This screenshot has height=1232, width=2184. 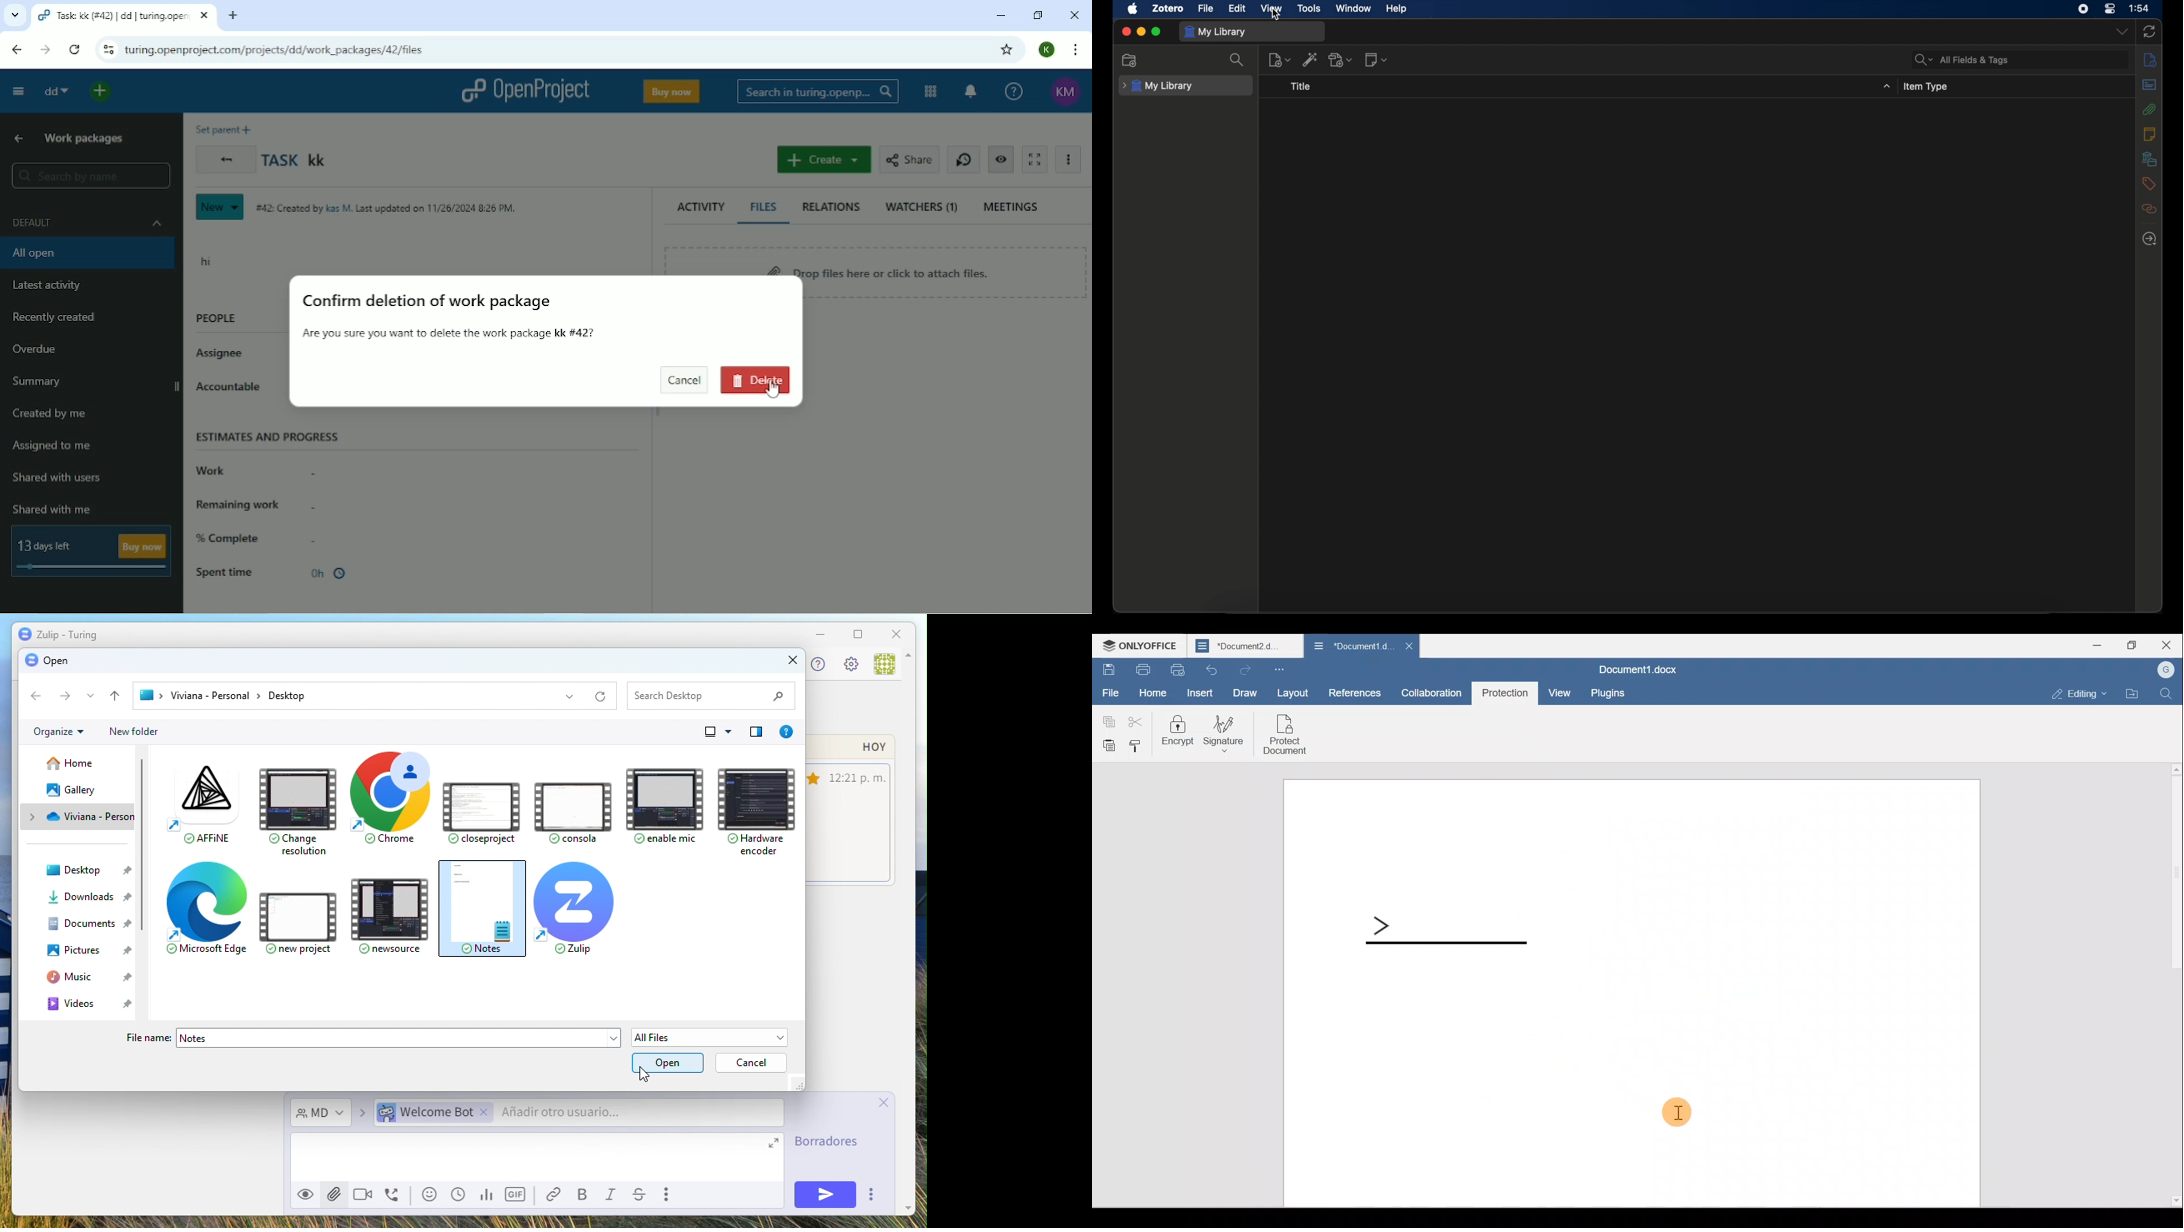 What do you see at coordinates (74, 697) in the screenshot?
I see `Actions` at bounding box center [74, 697].